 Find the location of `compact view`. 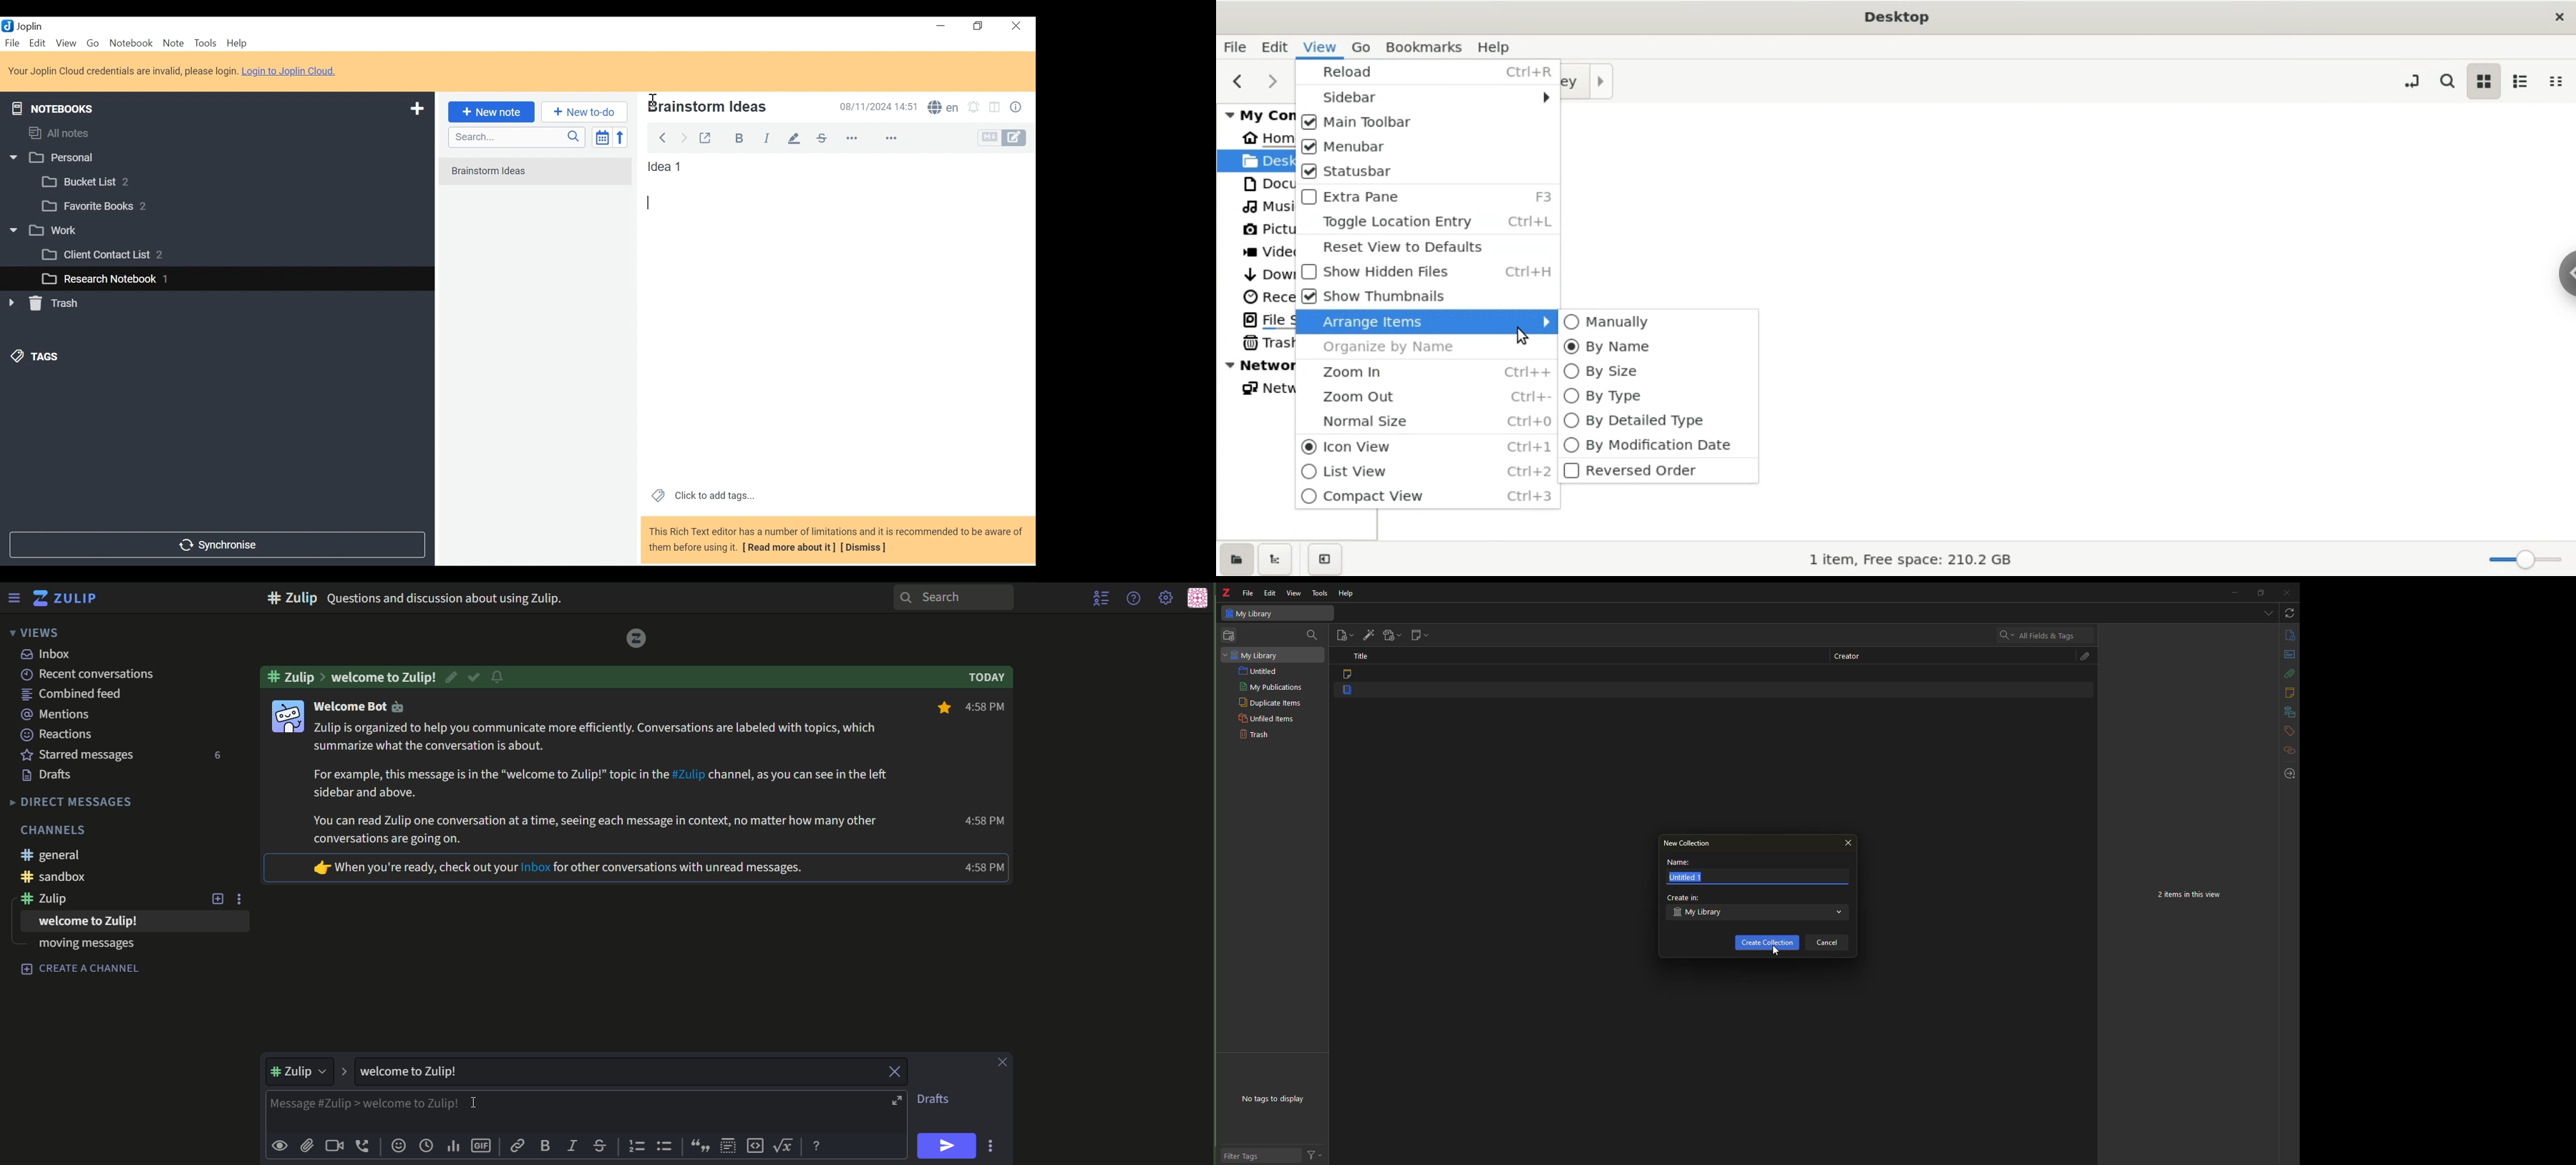

compact view is located at coordinates (1426, 499).